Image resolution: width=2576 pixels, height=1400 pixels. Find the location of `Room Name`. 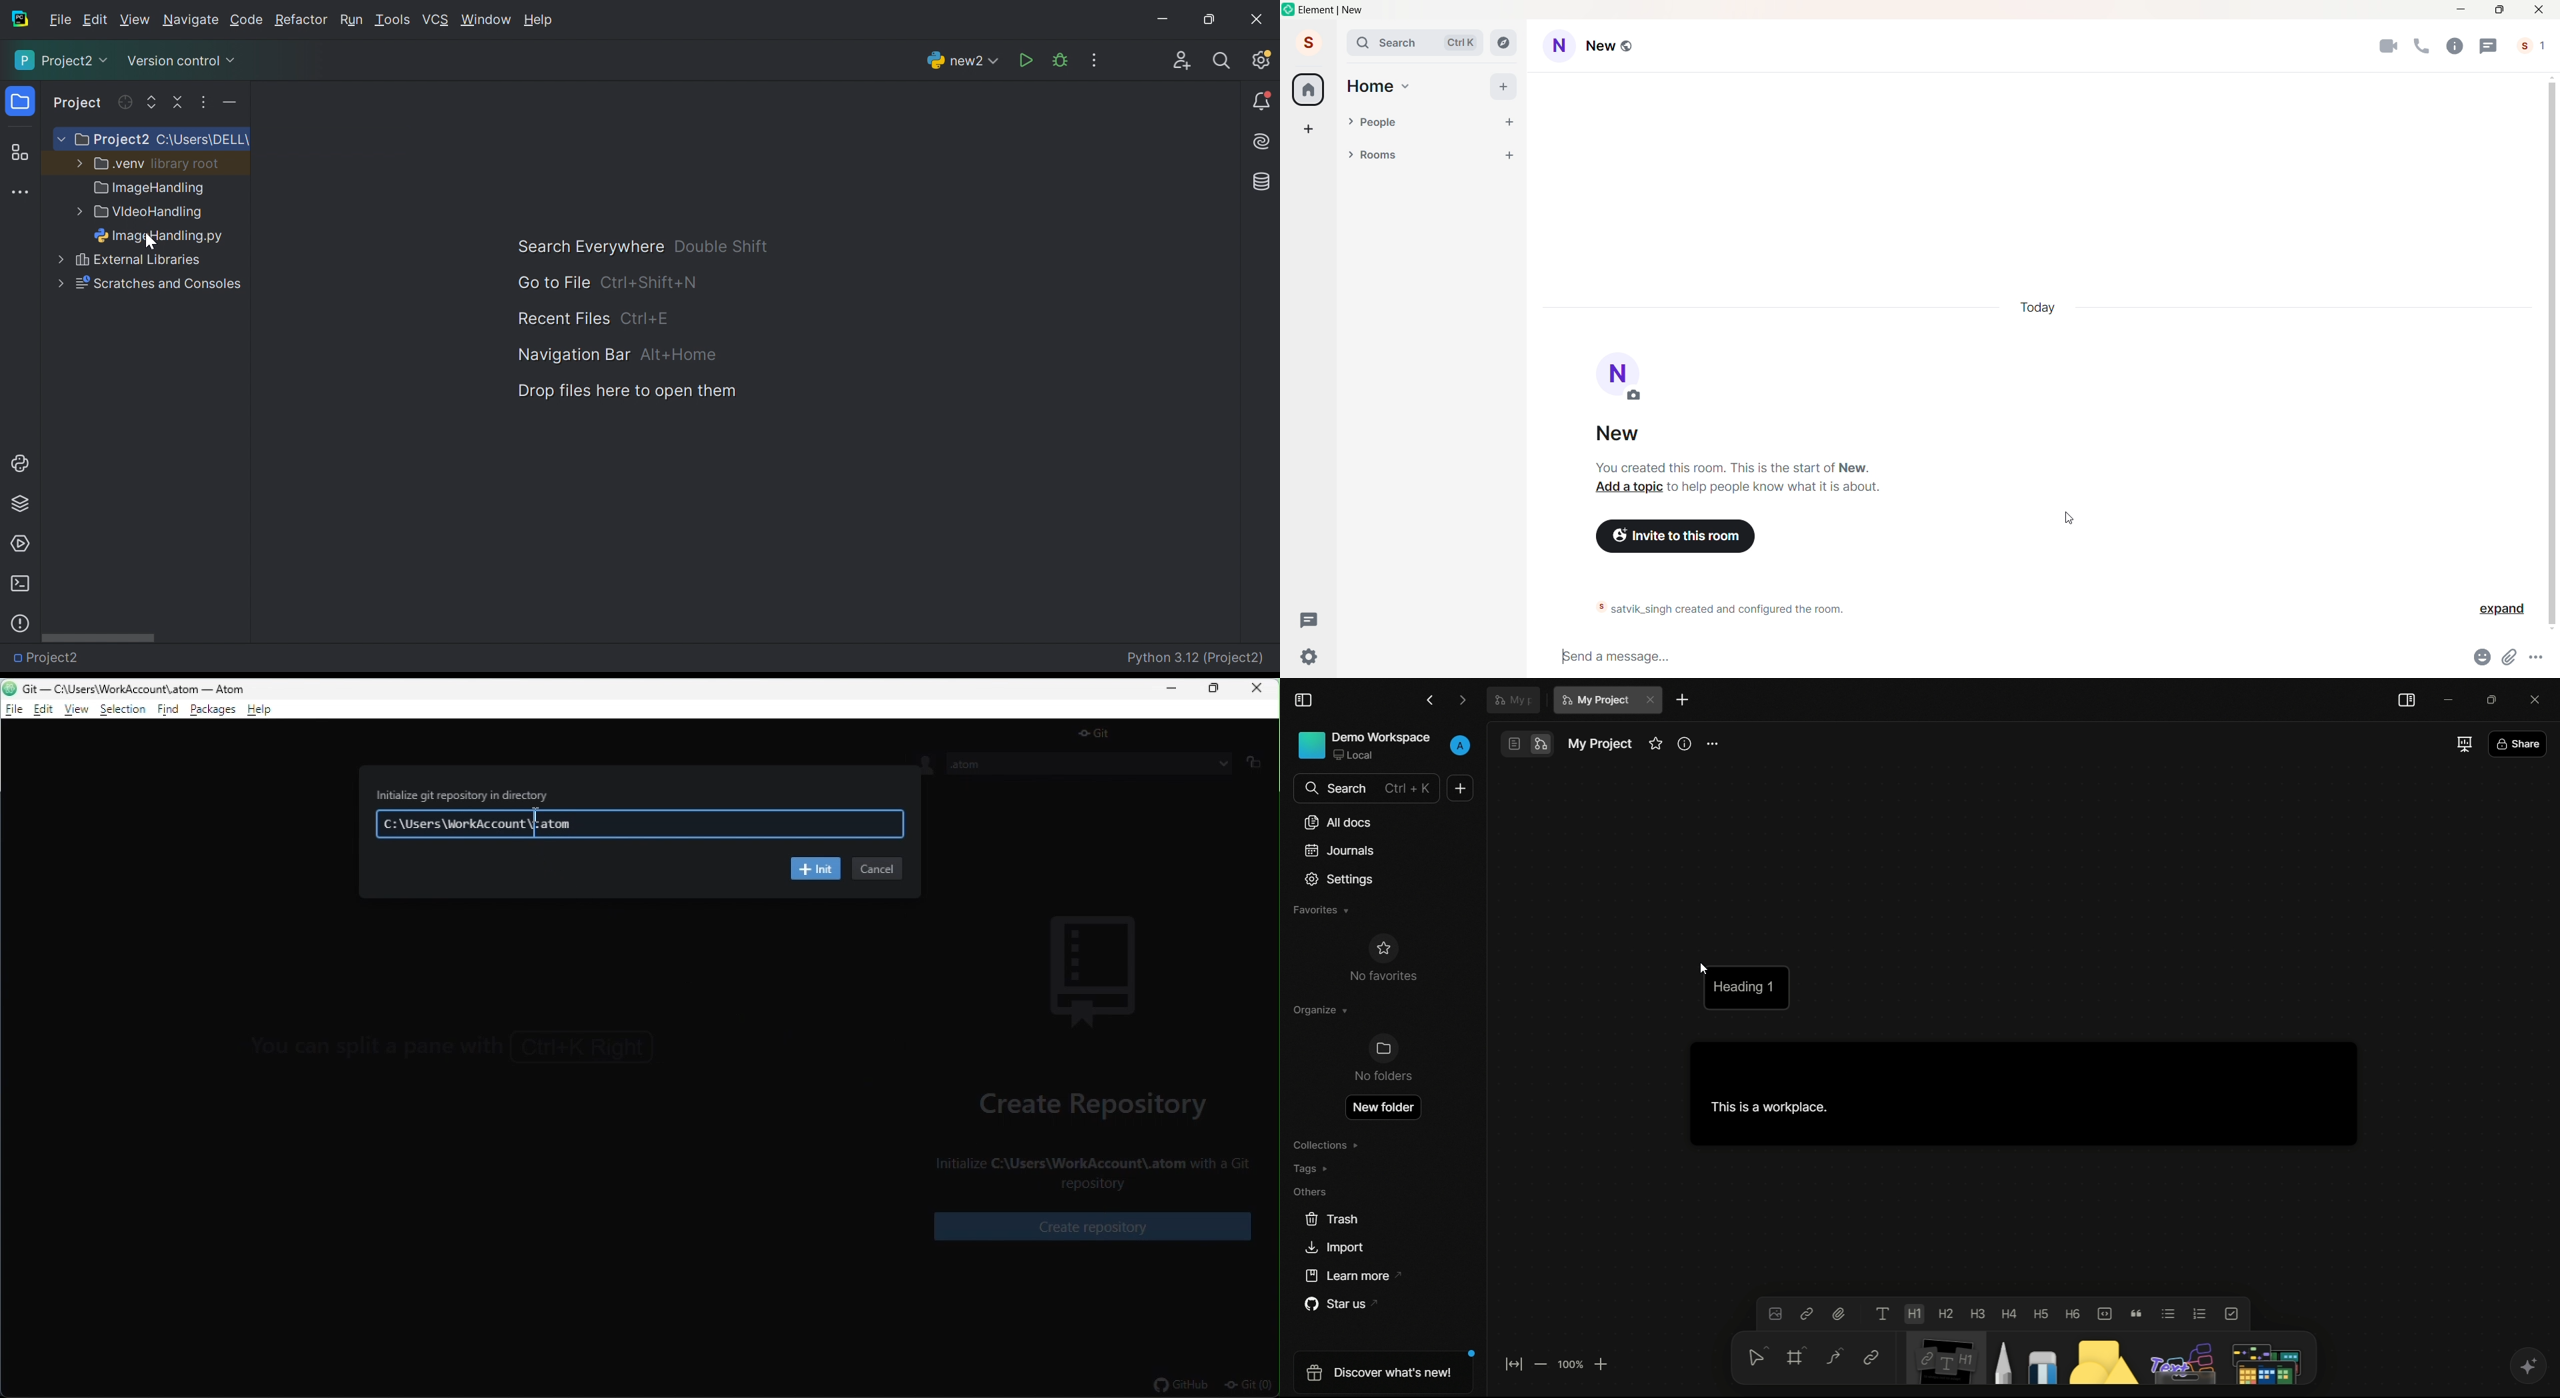

Room Name is located at coordinates (1615, 47).